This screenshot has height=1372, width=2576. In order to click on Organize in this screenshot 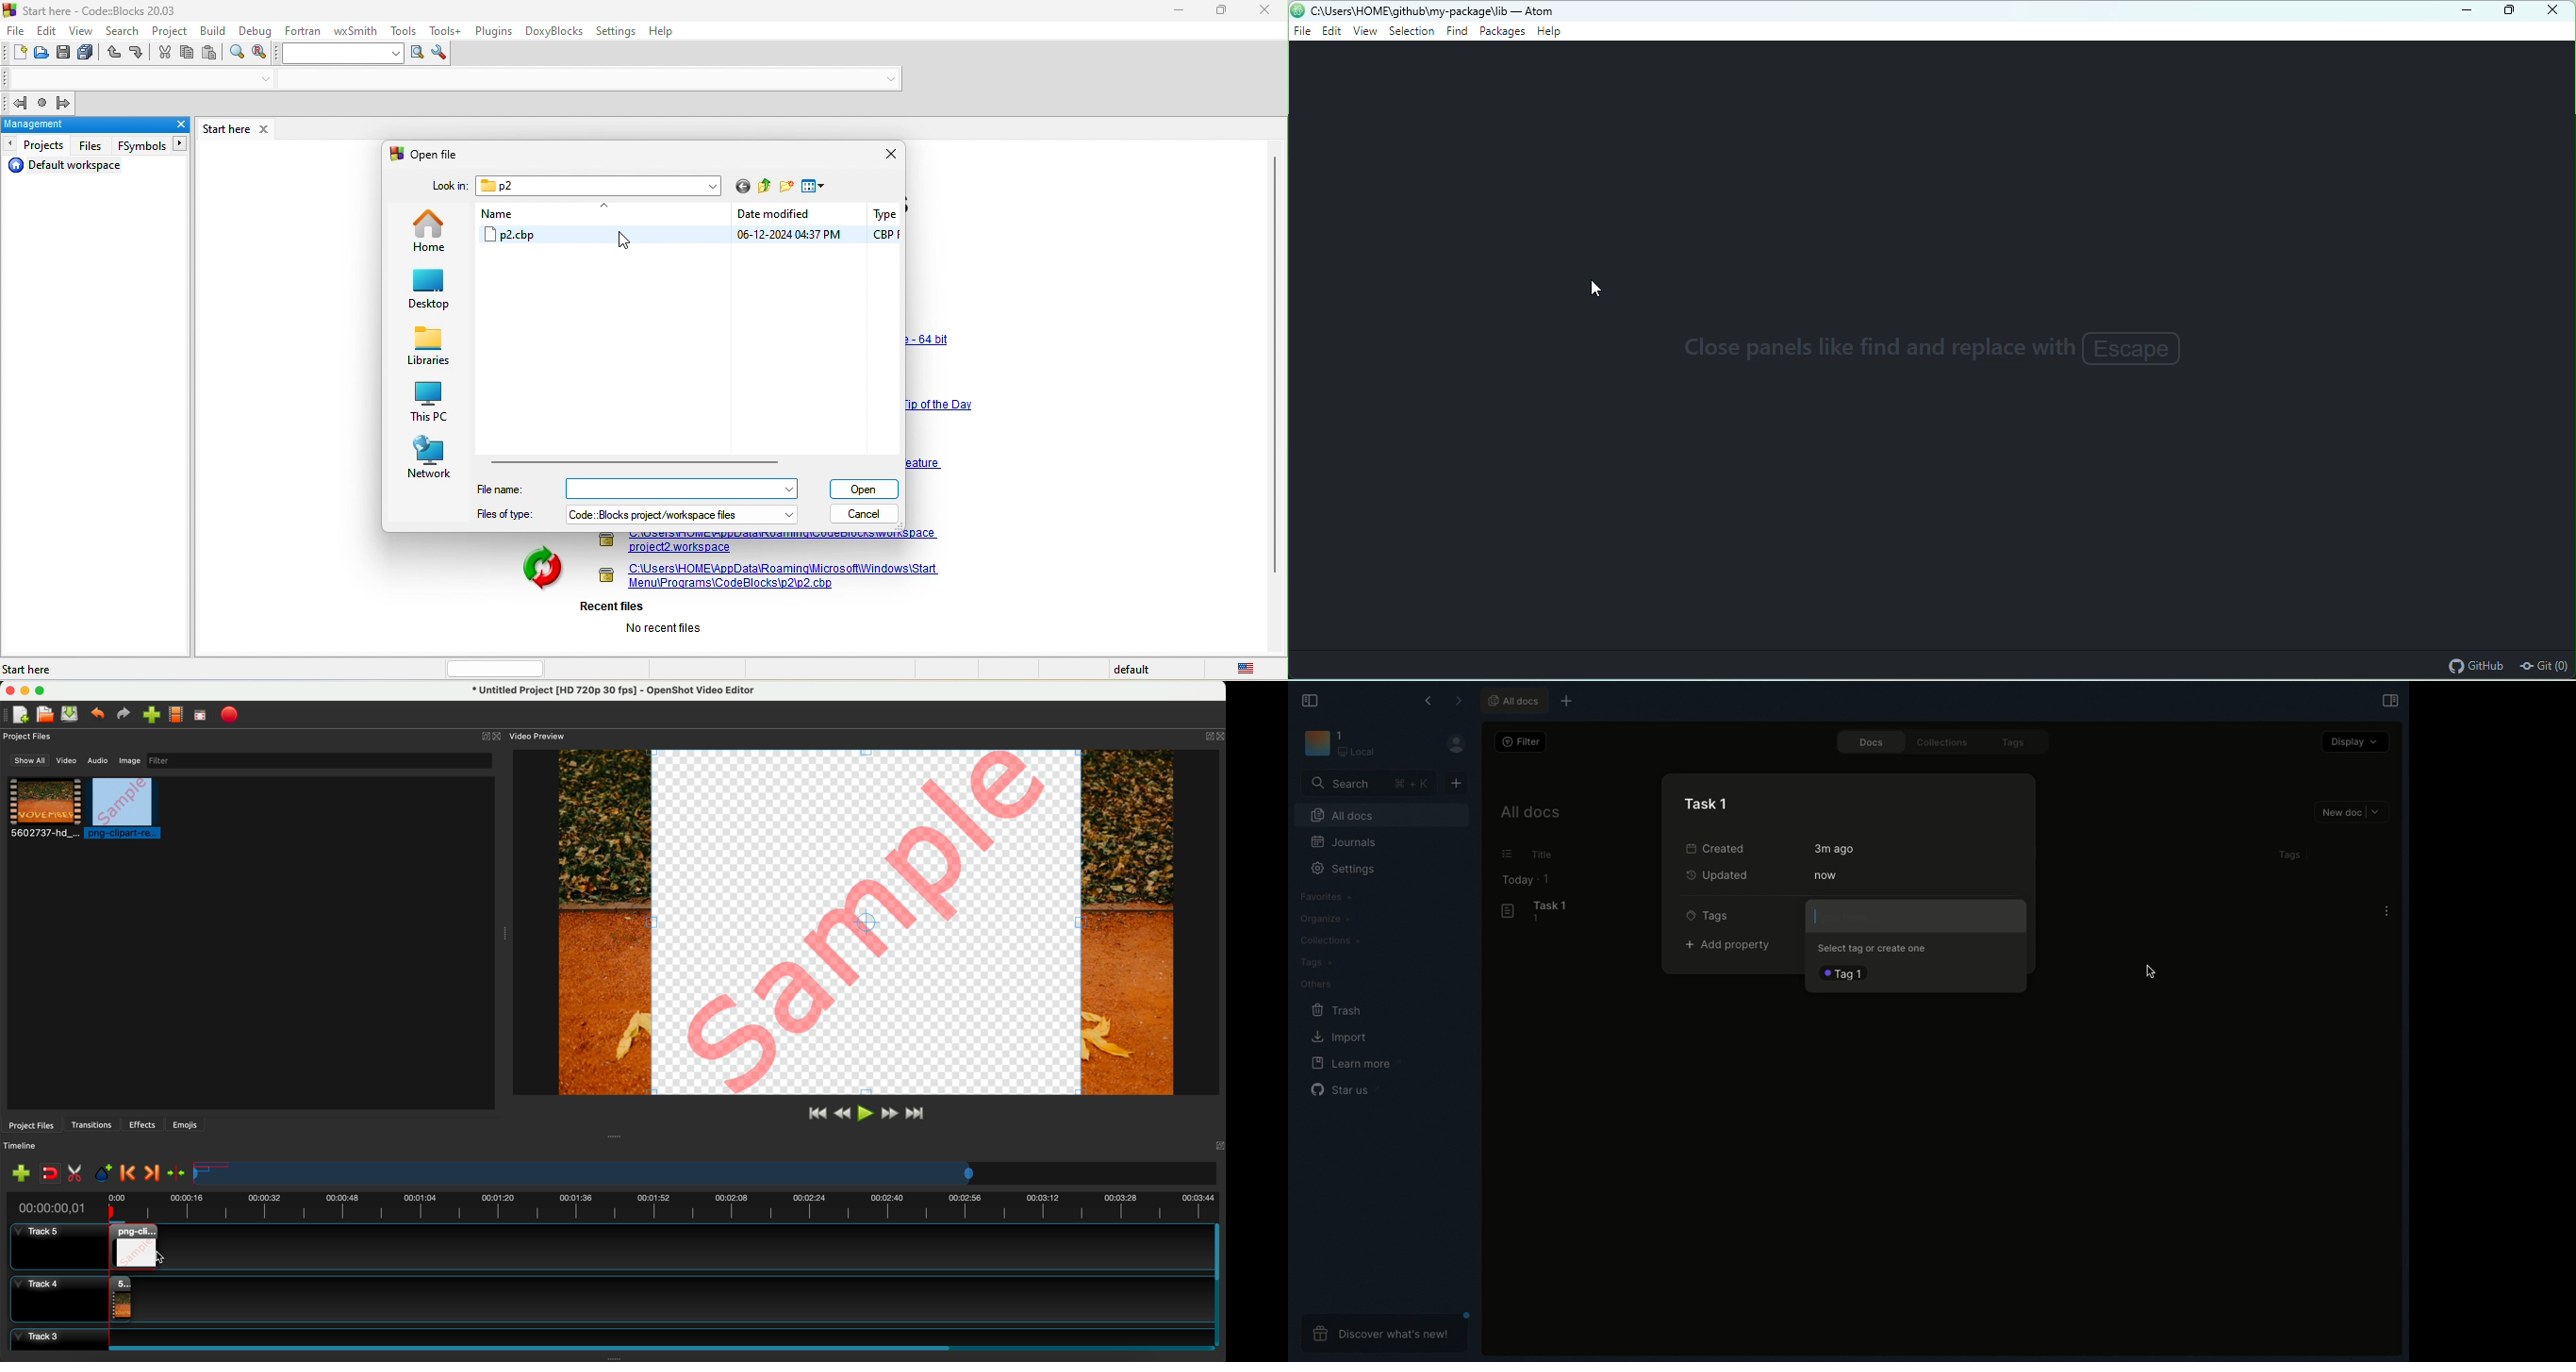, I will do `click(1326, 919)`.